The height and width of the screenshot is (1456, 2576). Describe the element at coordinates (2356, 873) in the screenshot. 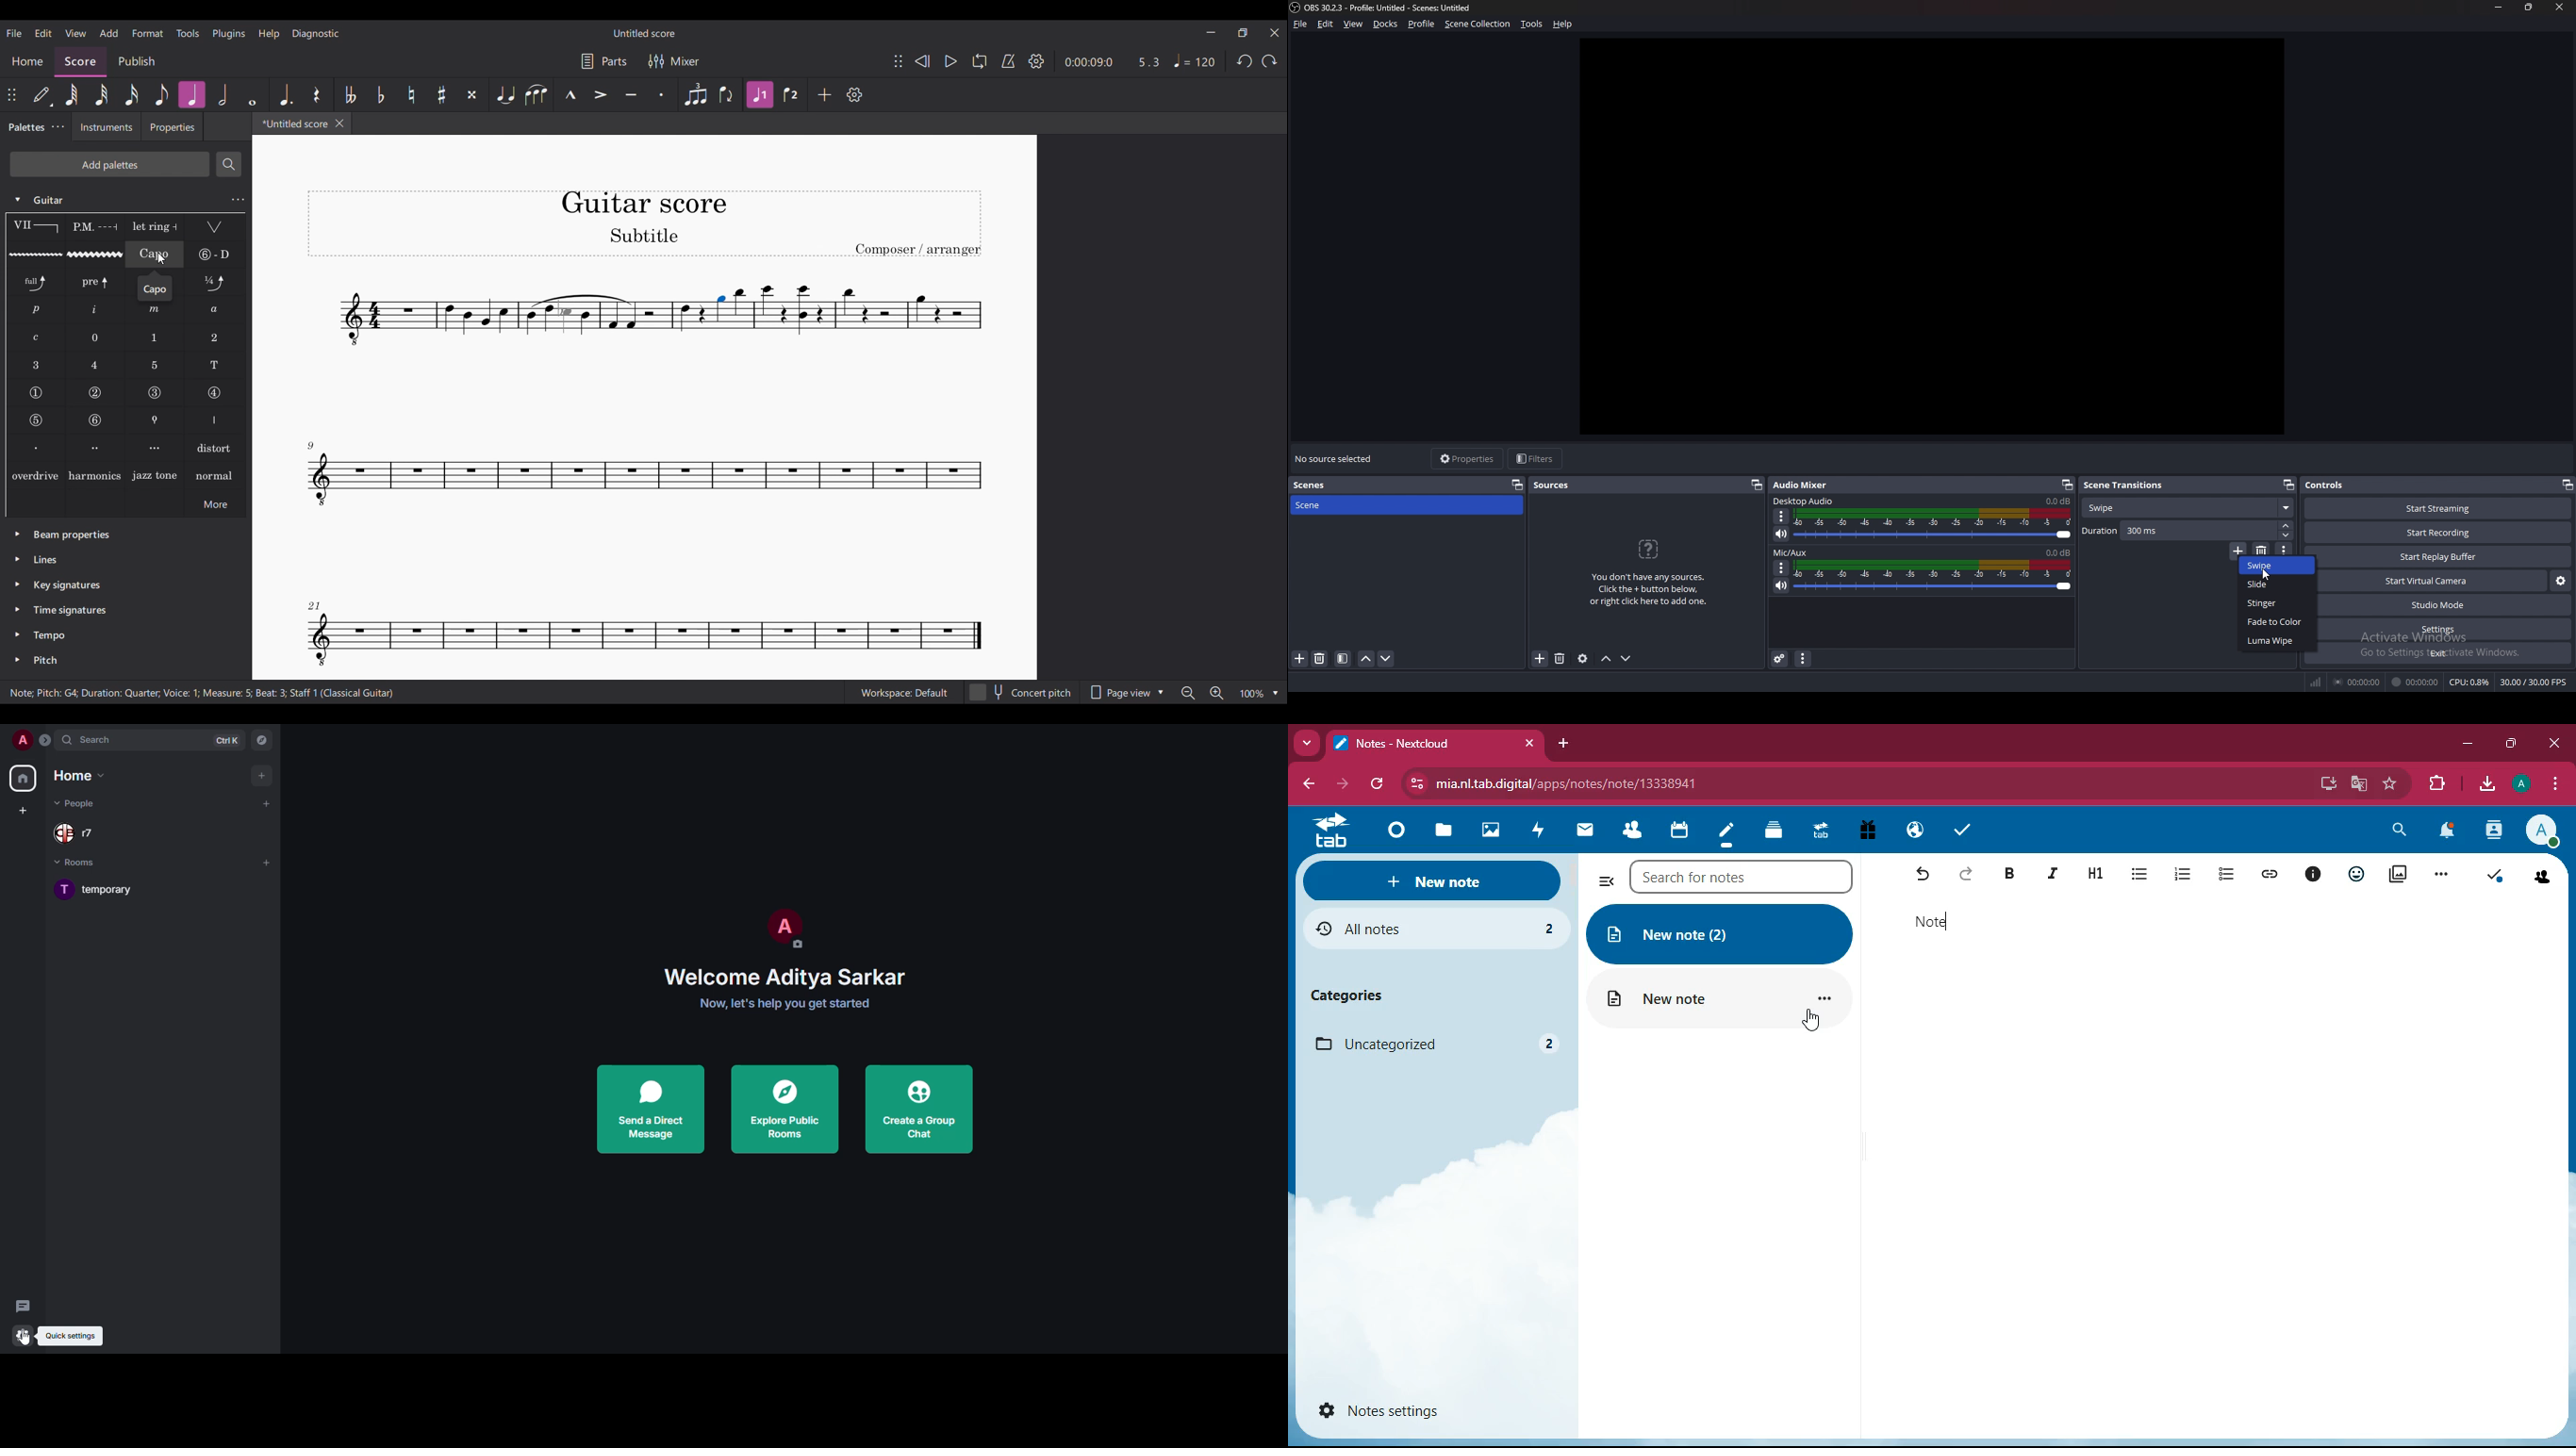

I see `reaction` at that location.